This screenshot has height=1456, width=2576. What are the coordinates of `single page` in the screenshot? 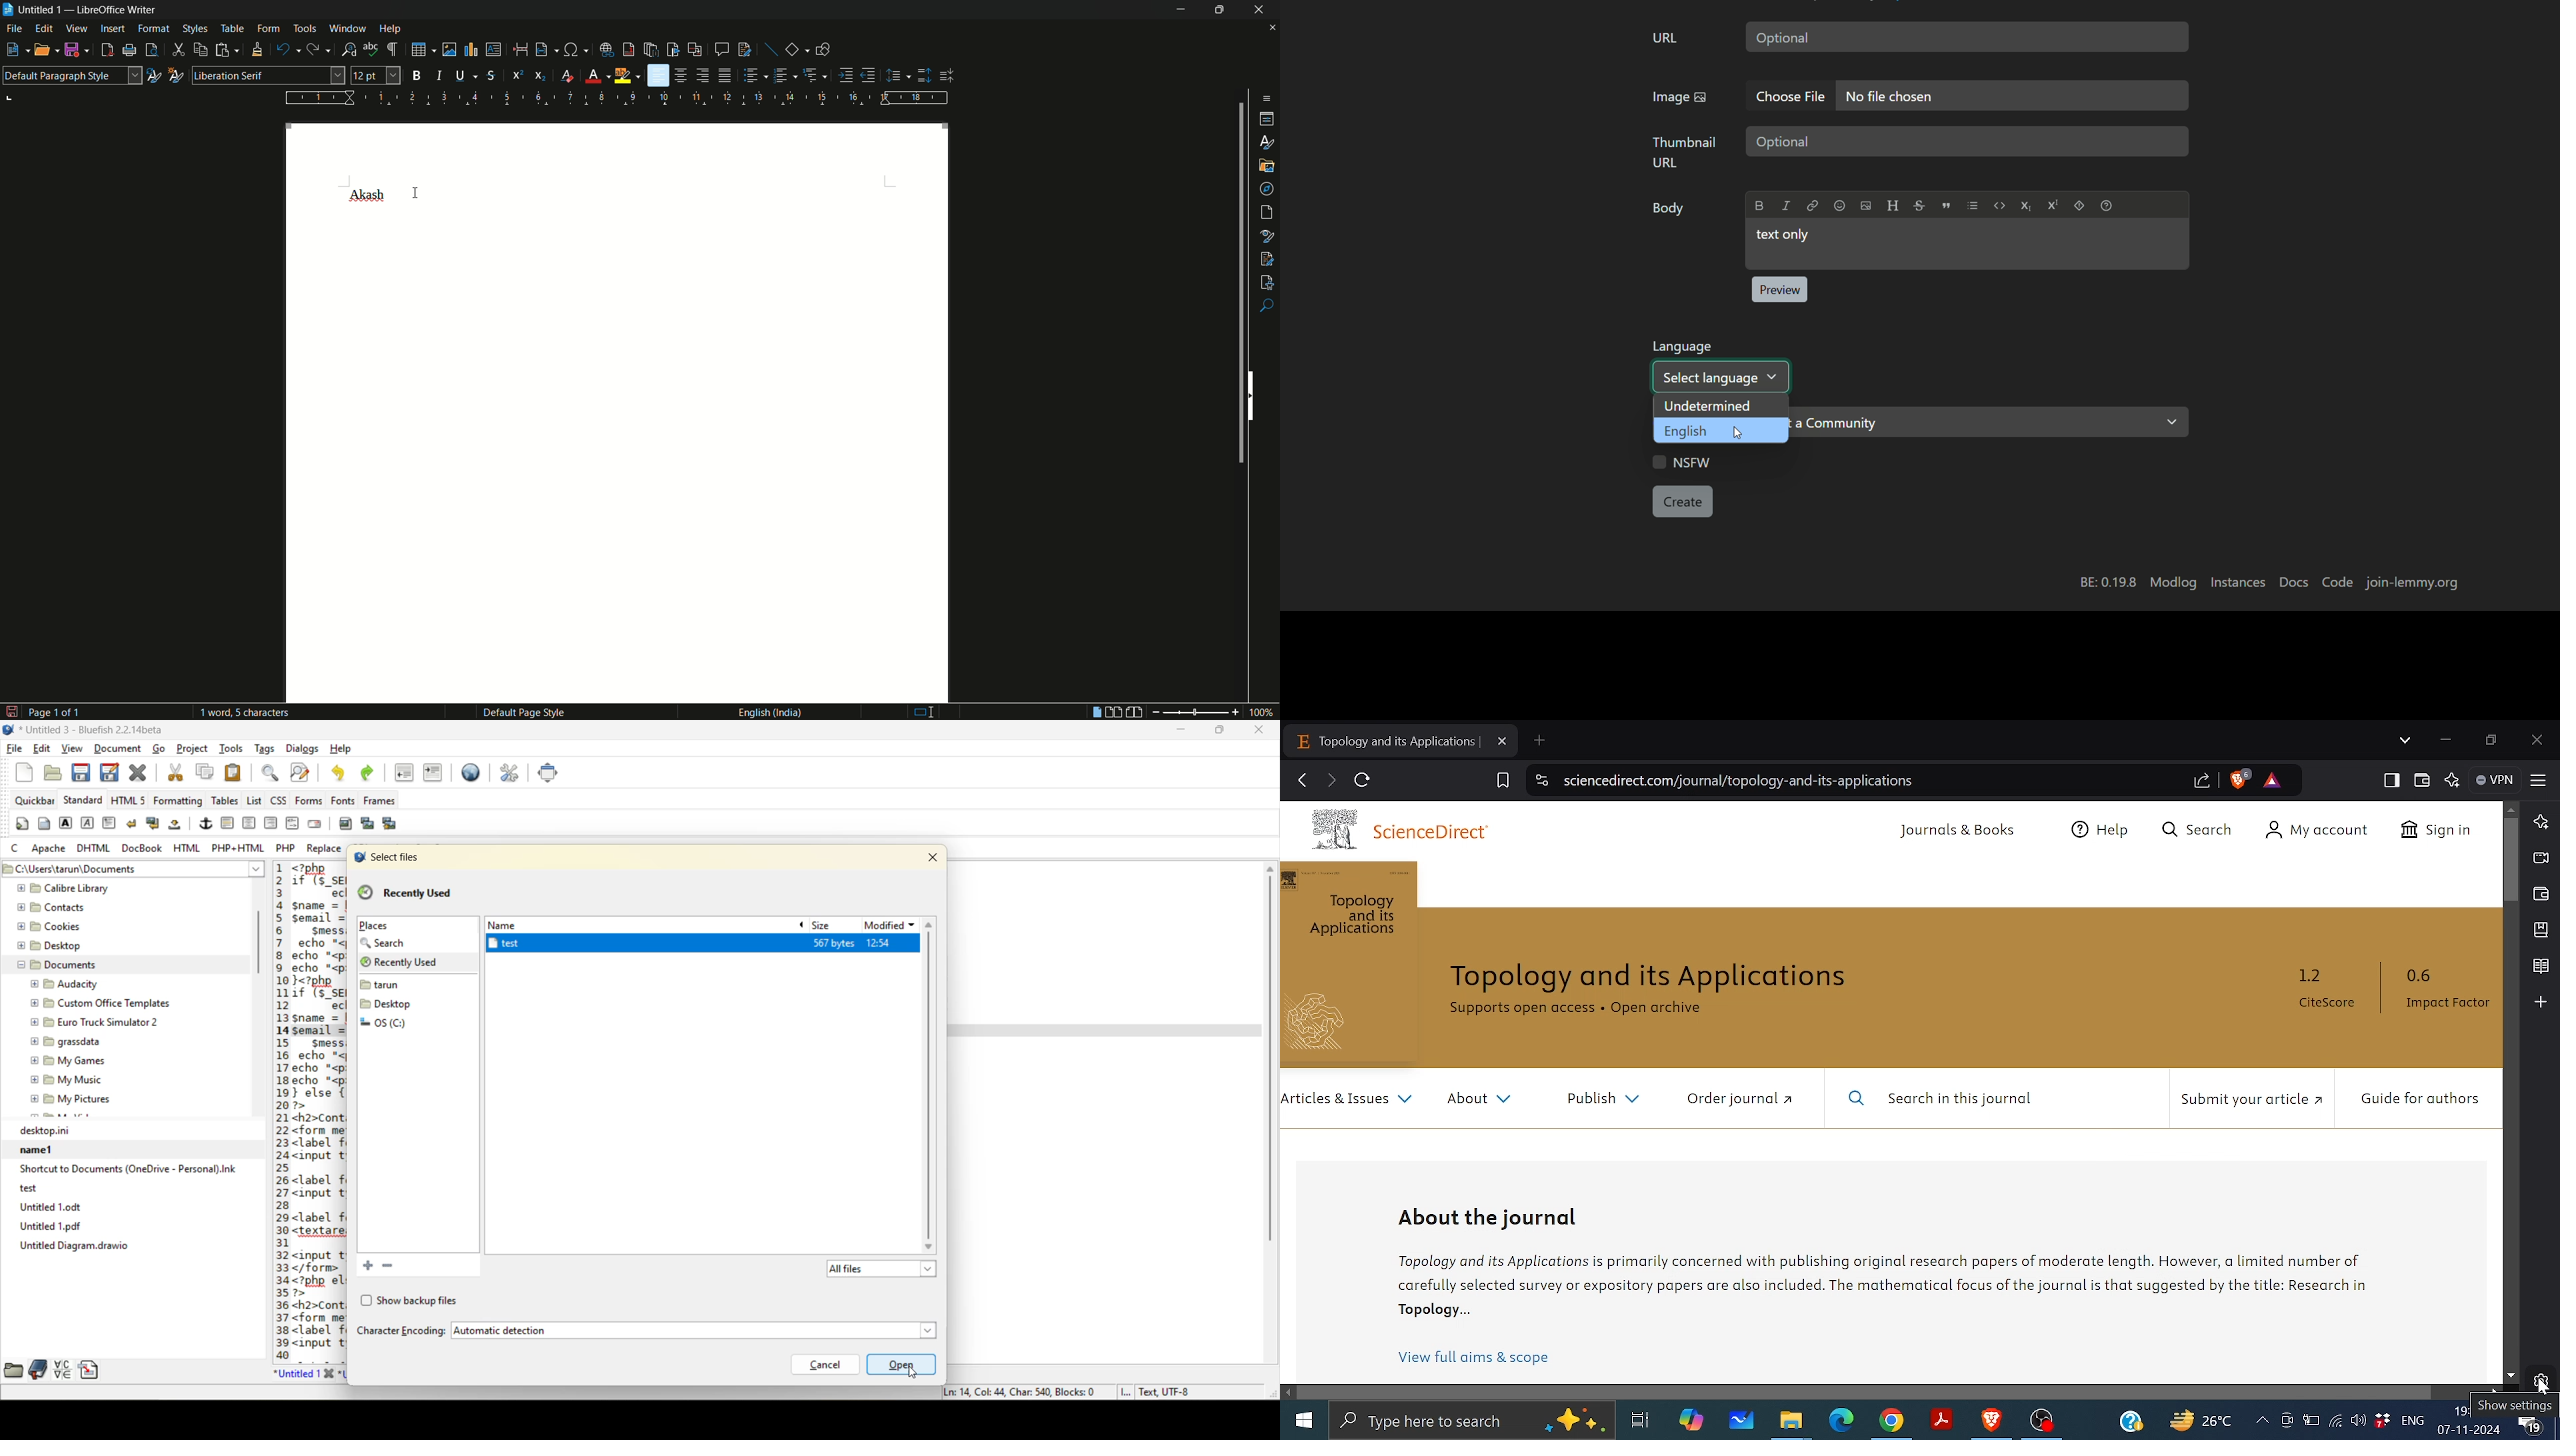 It's located at (1093, 713).